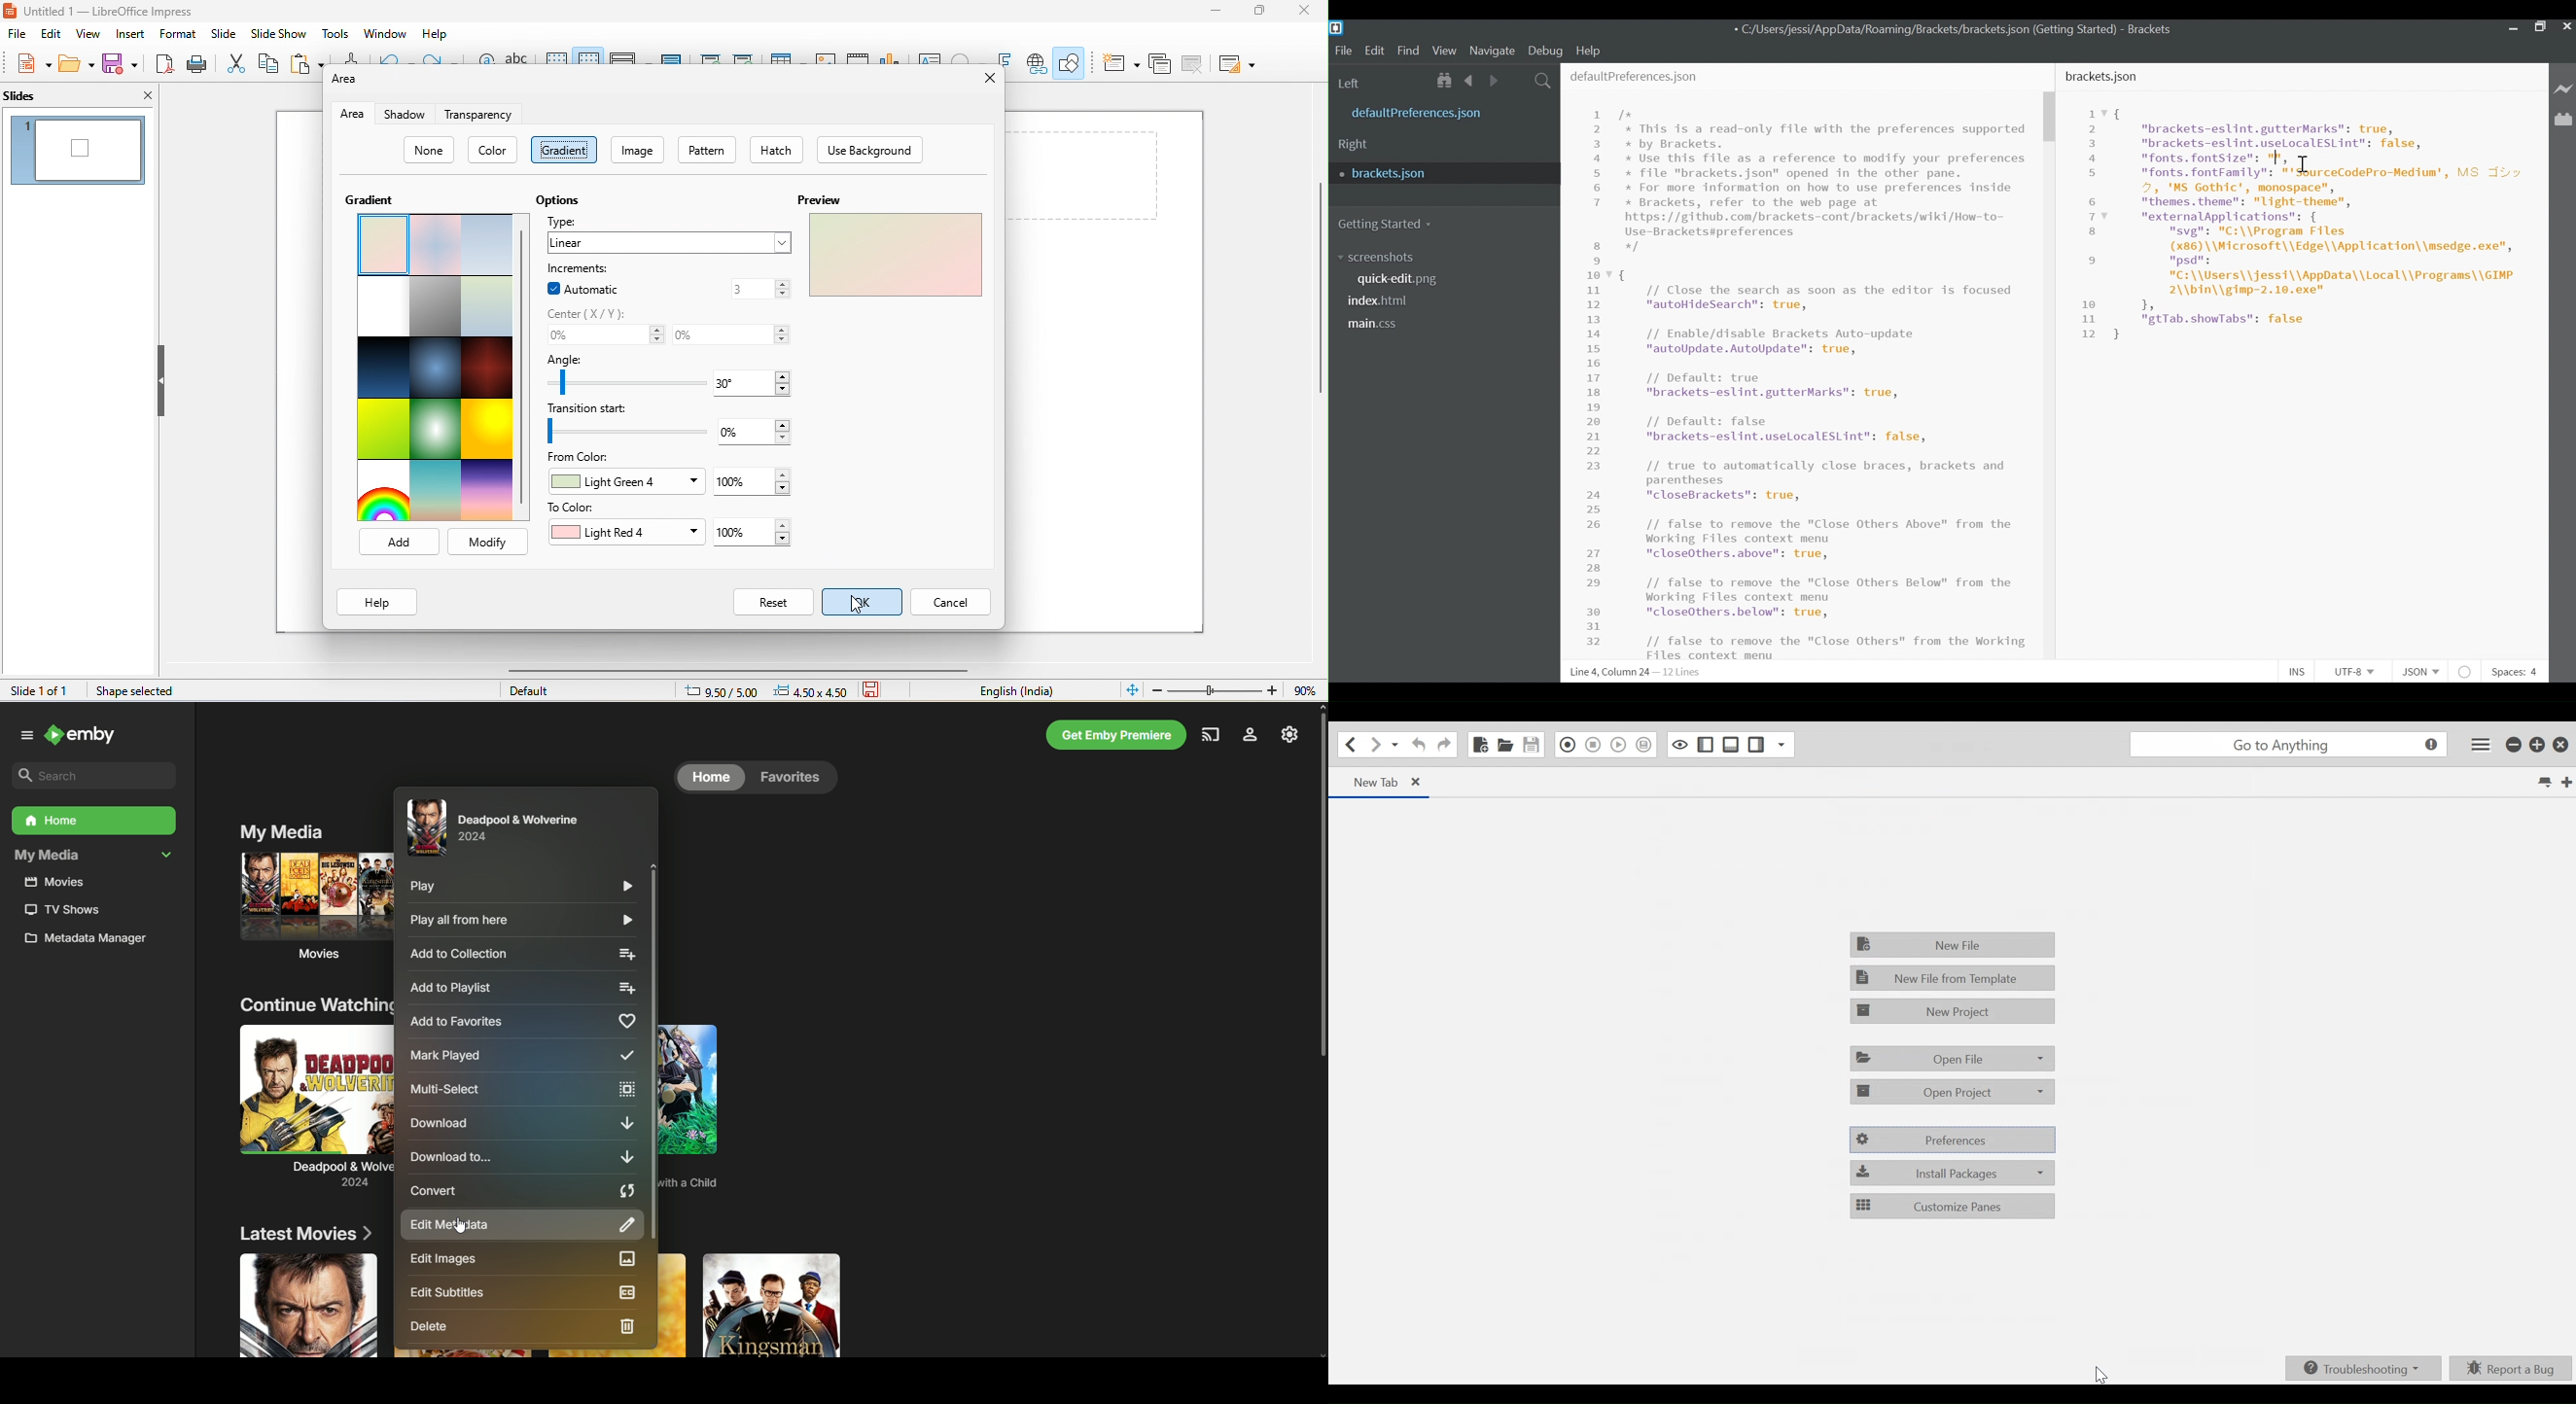 The image size is (2576, 1428). Describe the element at coordinates (355, 115) in the screenshot. I see `area` at that location.